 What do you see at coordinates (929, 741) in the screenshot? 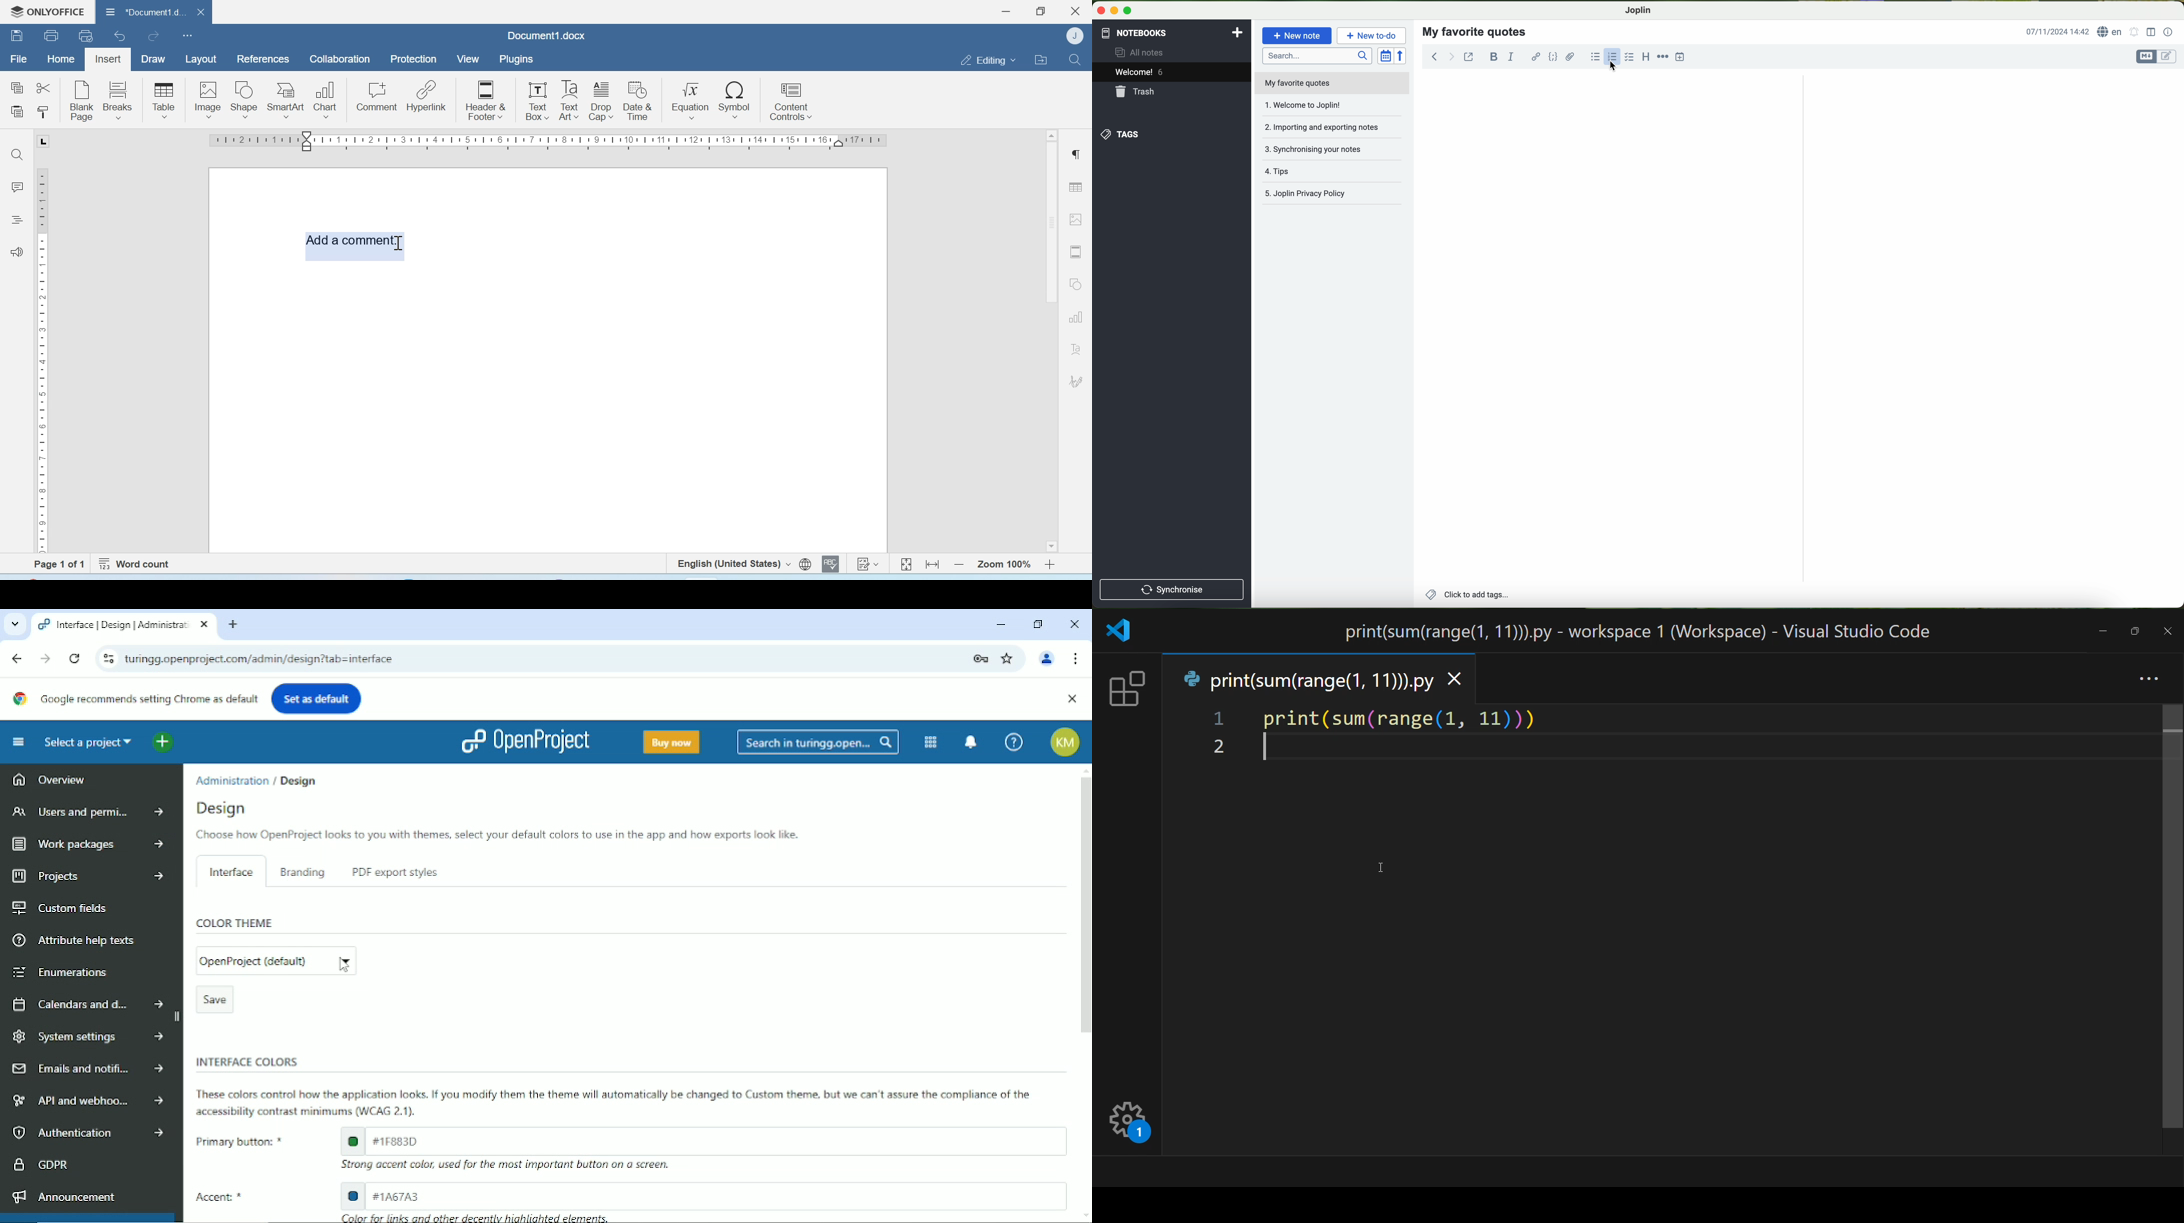
I see `Modules` at bounding box center [929, 741].